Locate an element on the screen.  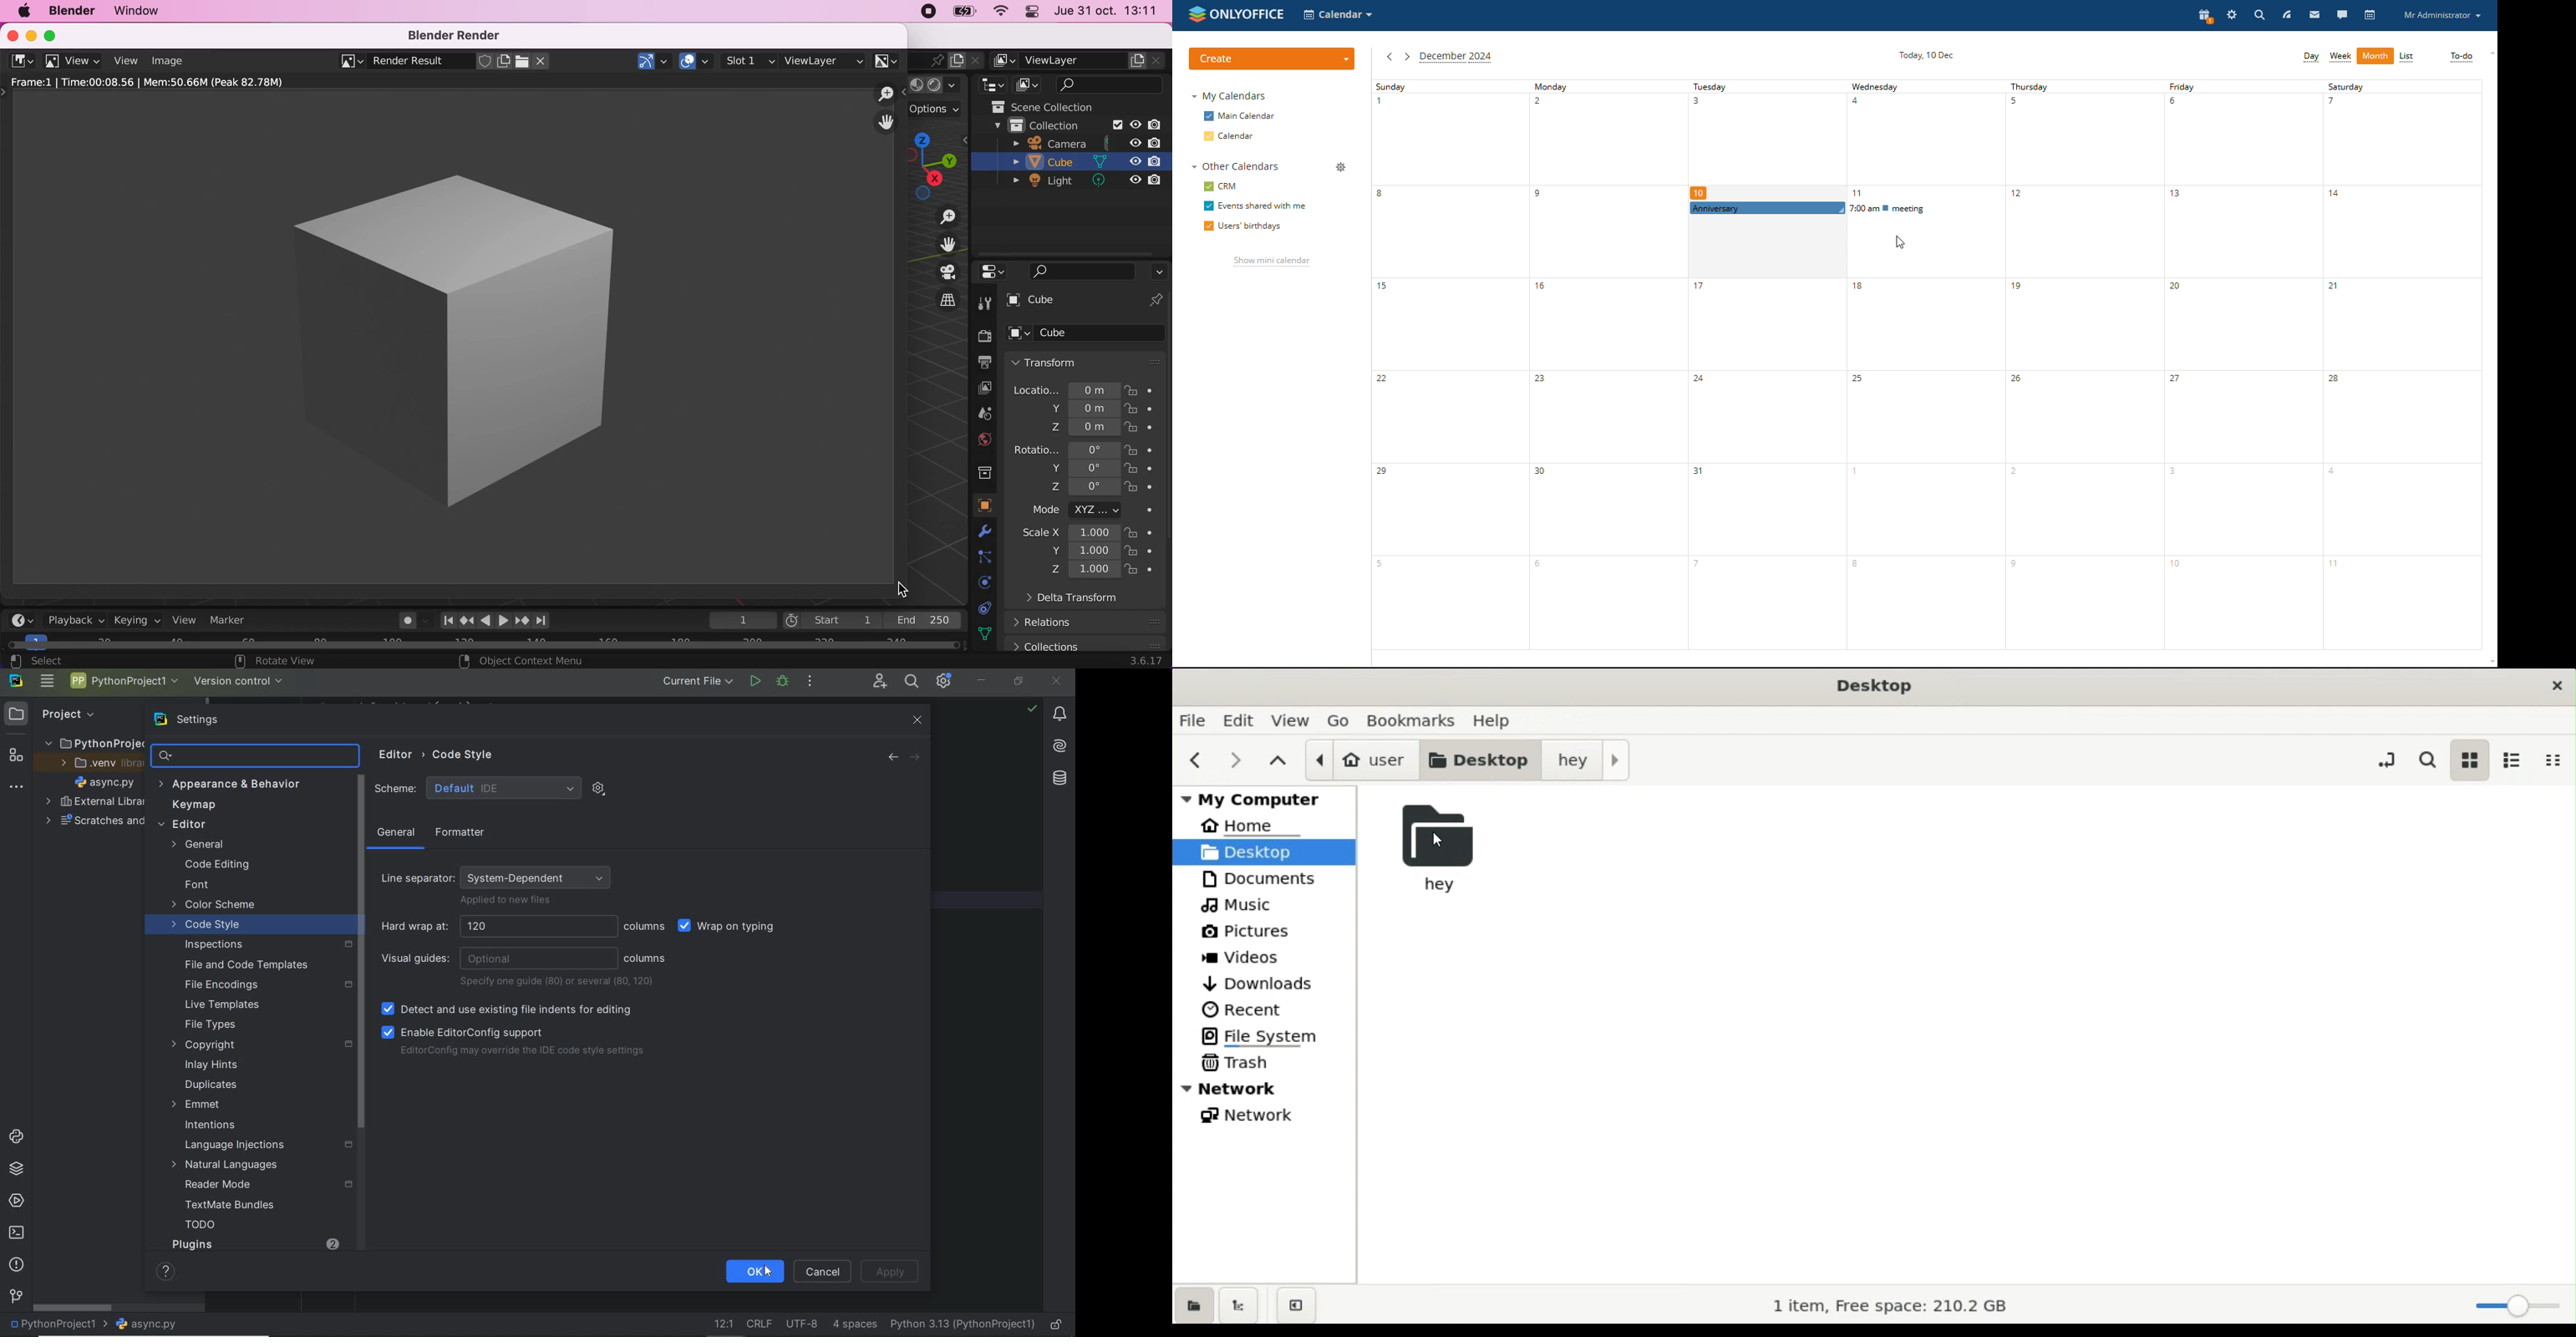
visual guides is located at coordinates (499, 959).